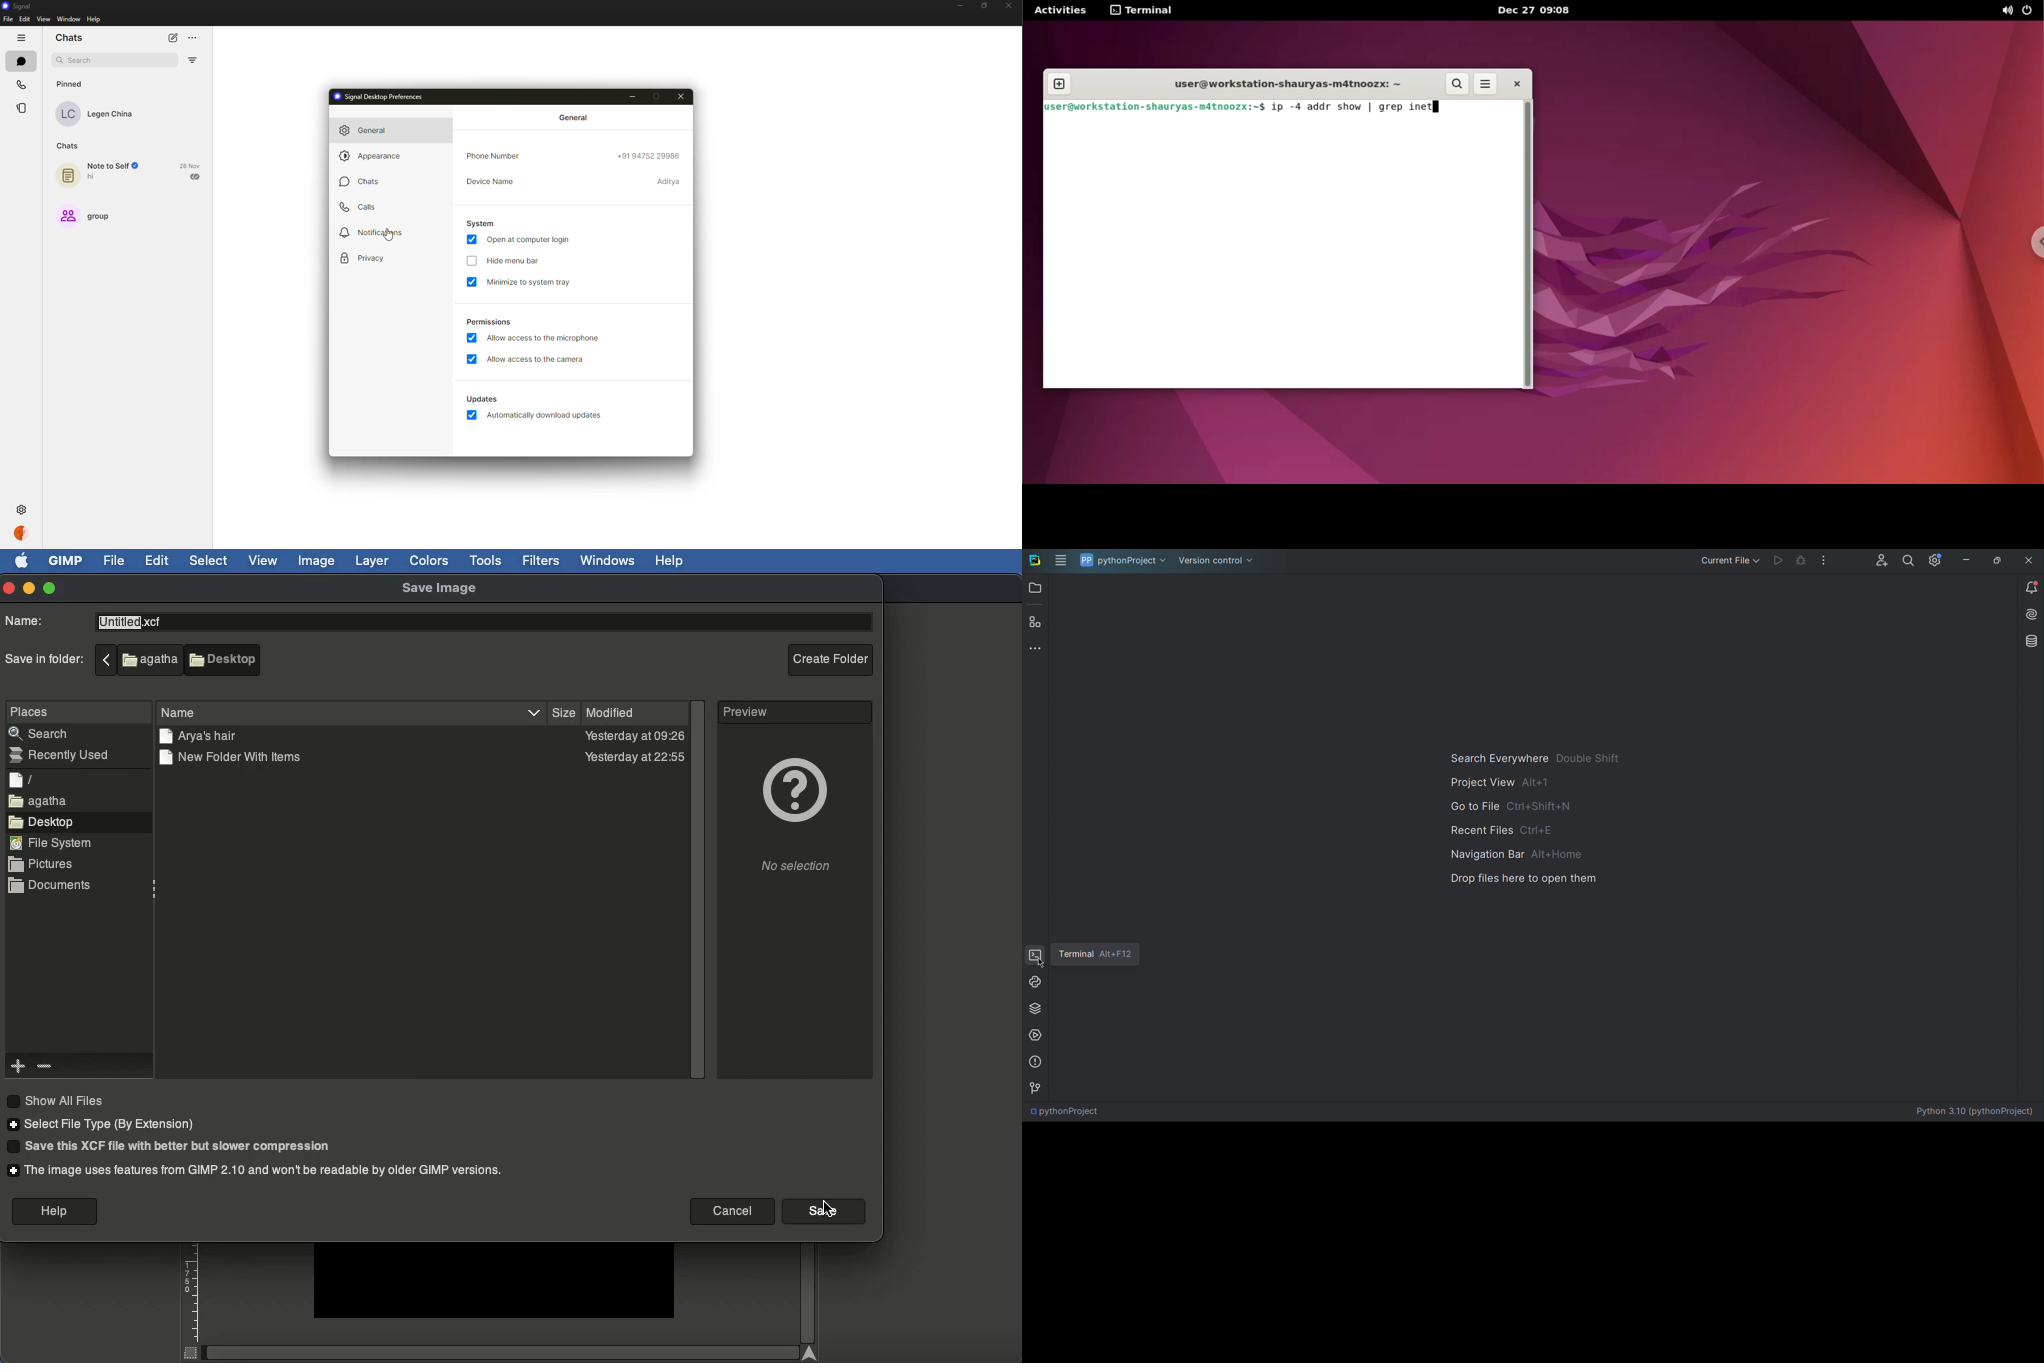 The image size is (2044, 1372). I want to click on Plugins, so click(1035, 618).